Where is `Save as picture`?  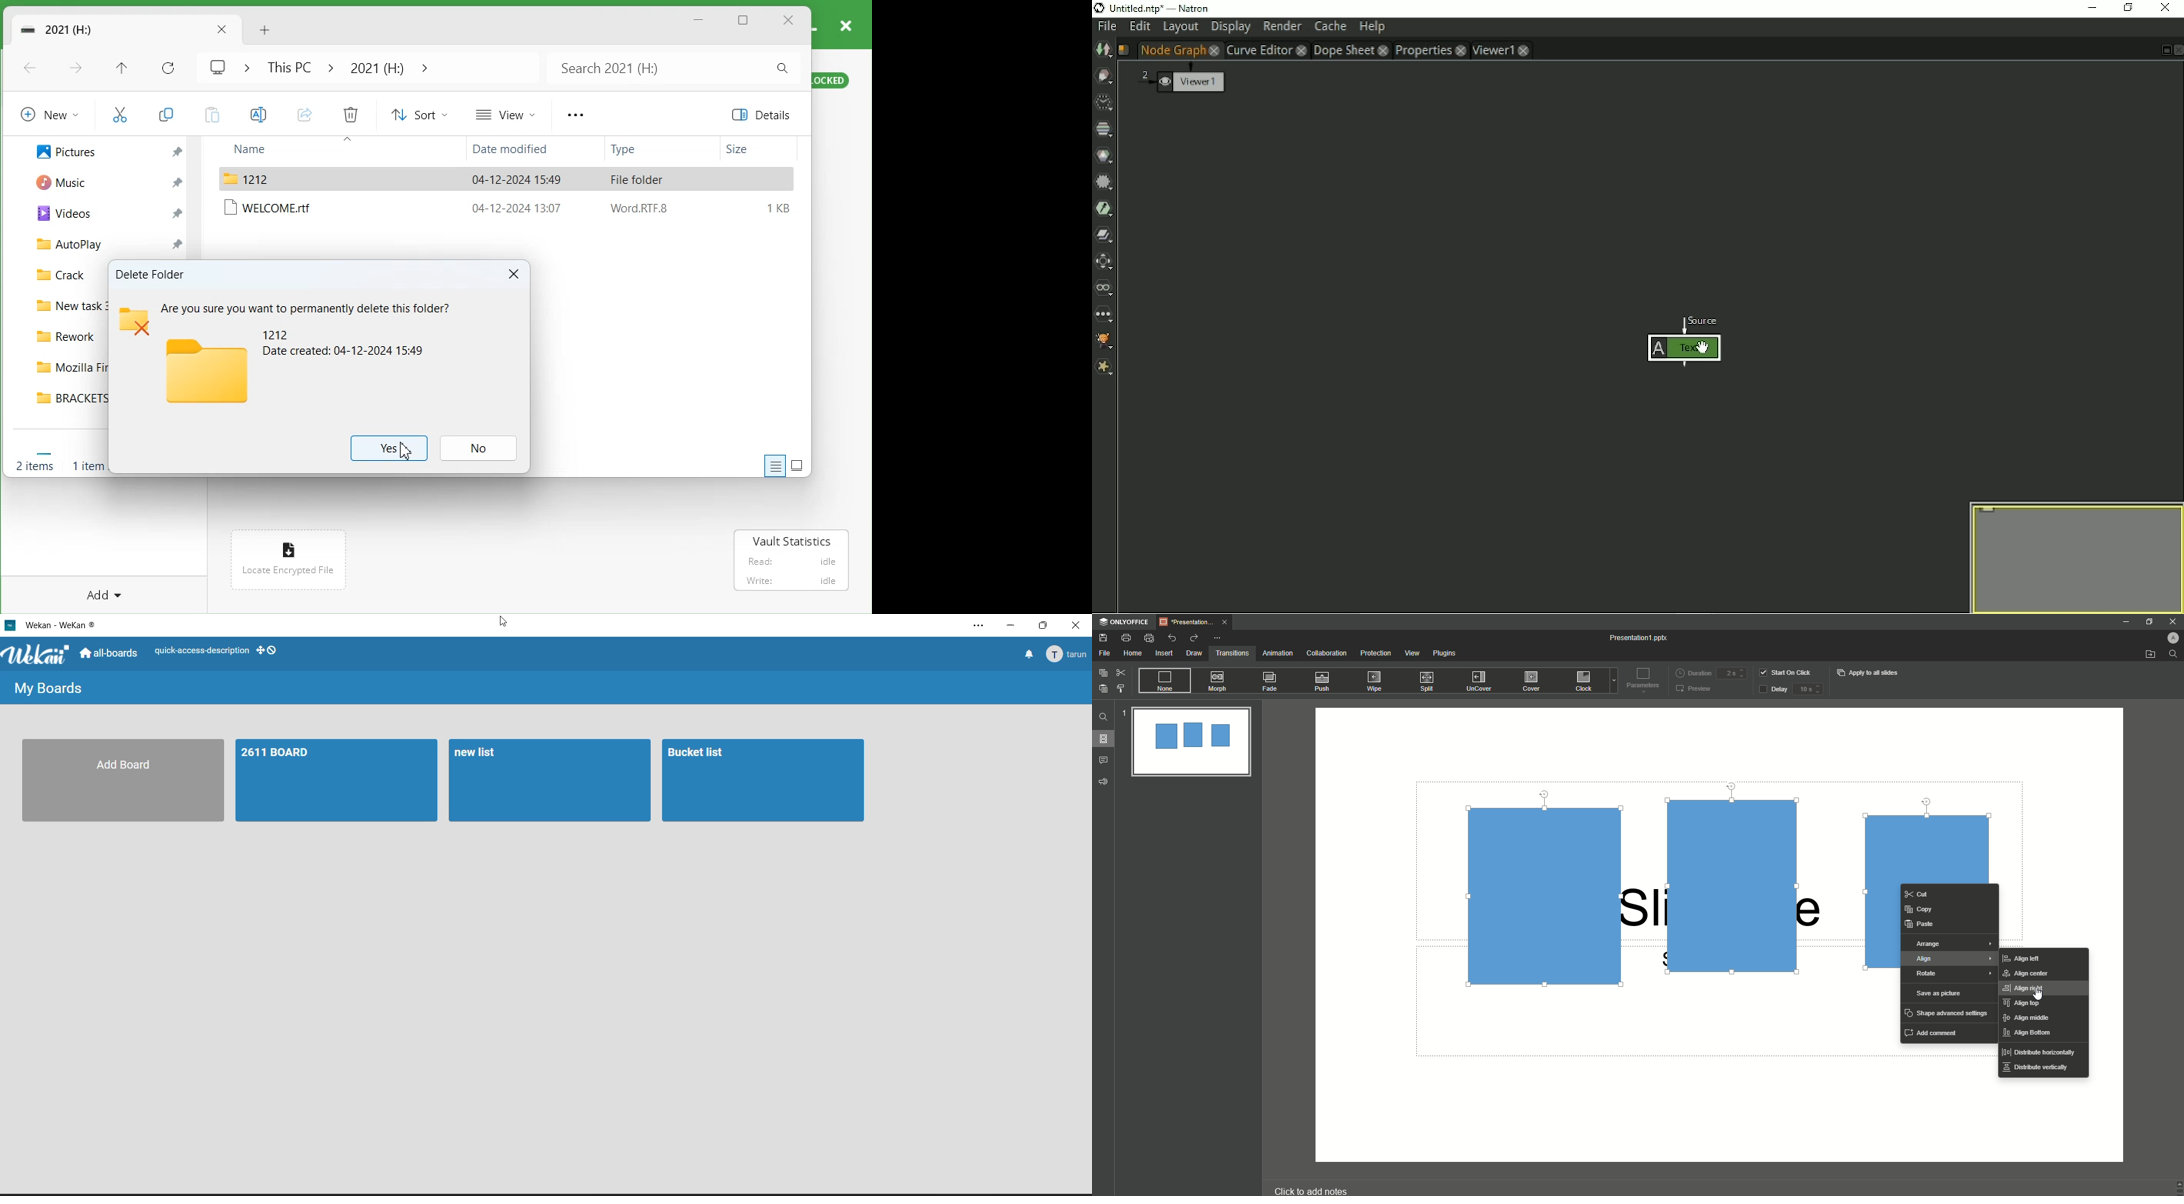
Save as picture is located at coordinates (1940, 994).